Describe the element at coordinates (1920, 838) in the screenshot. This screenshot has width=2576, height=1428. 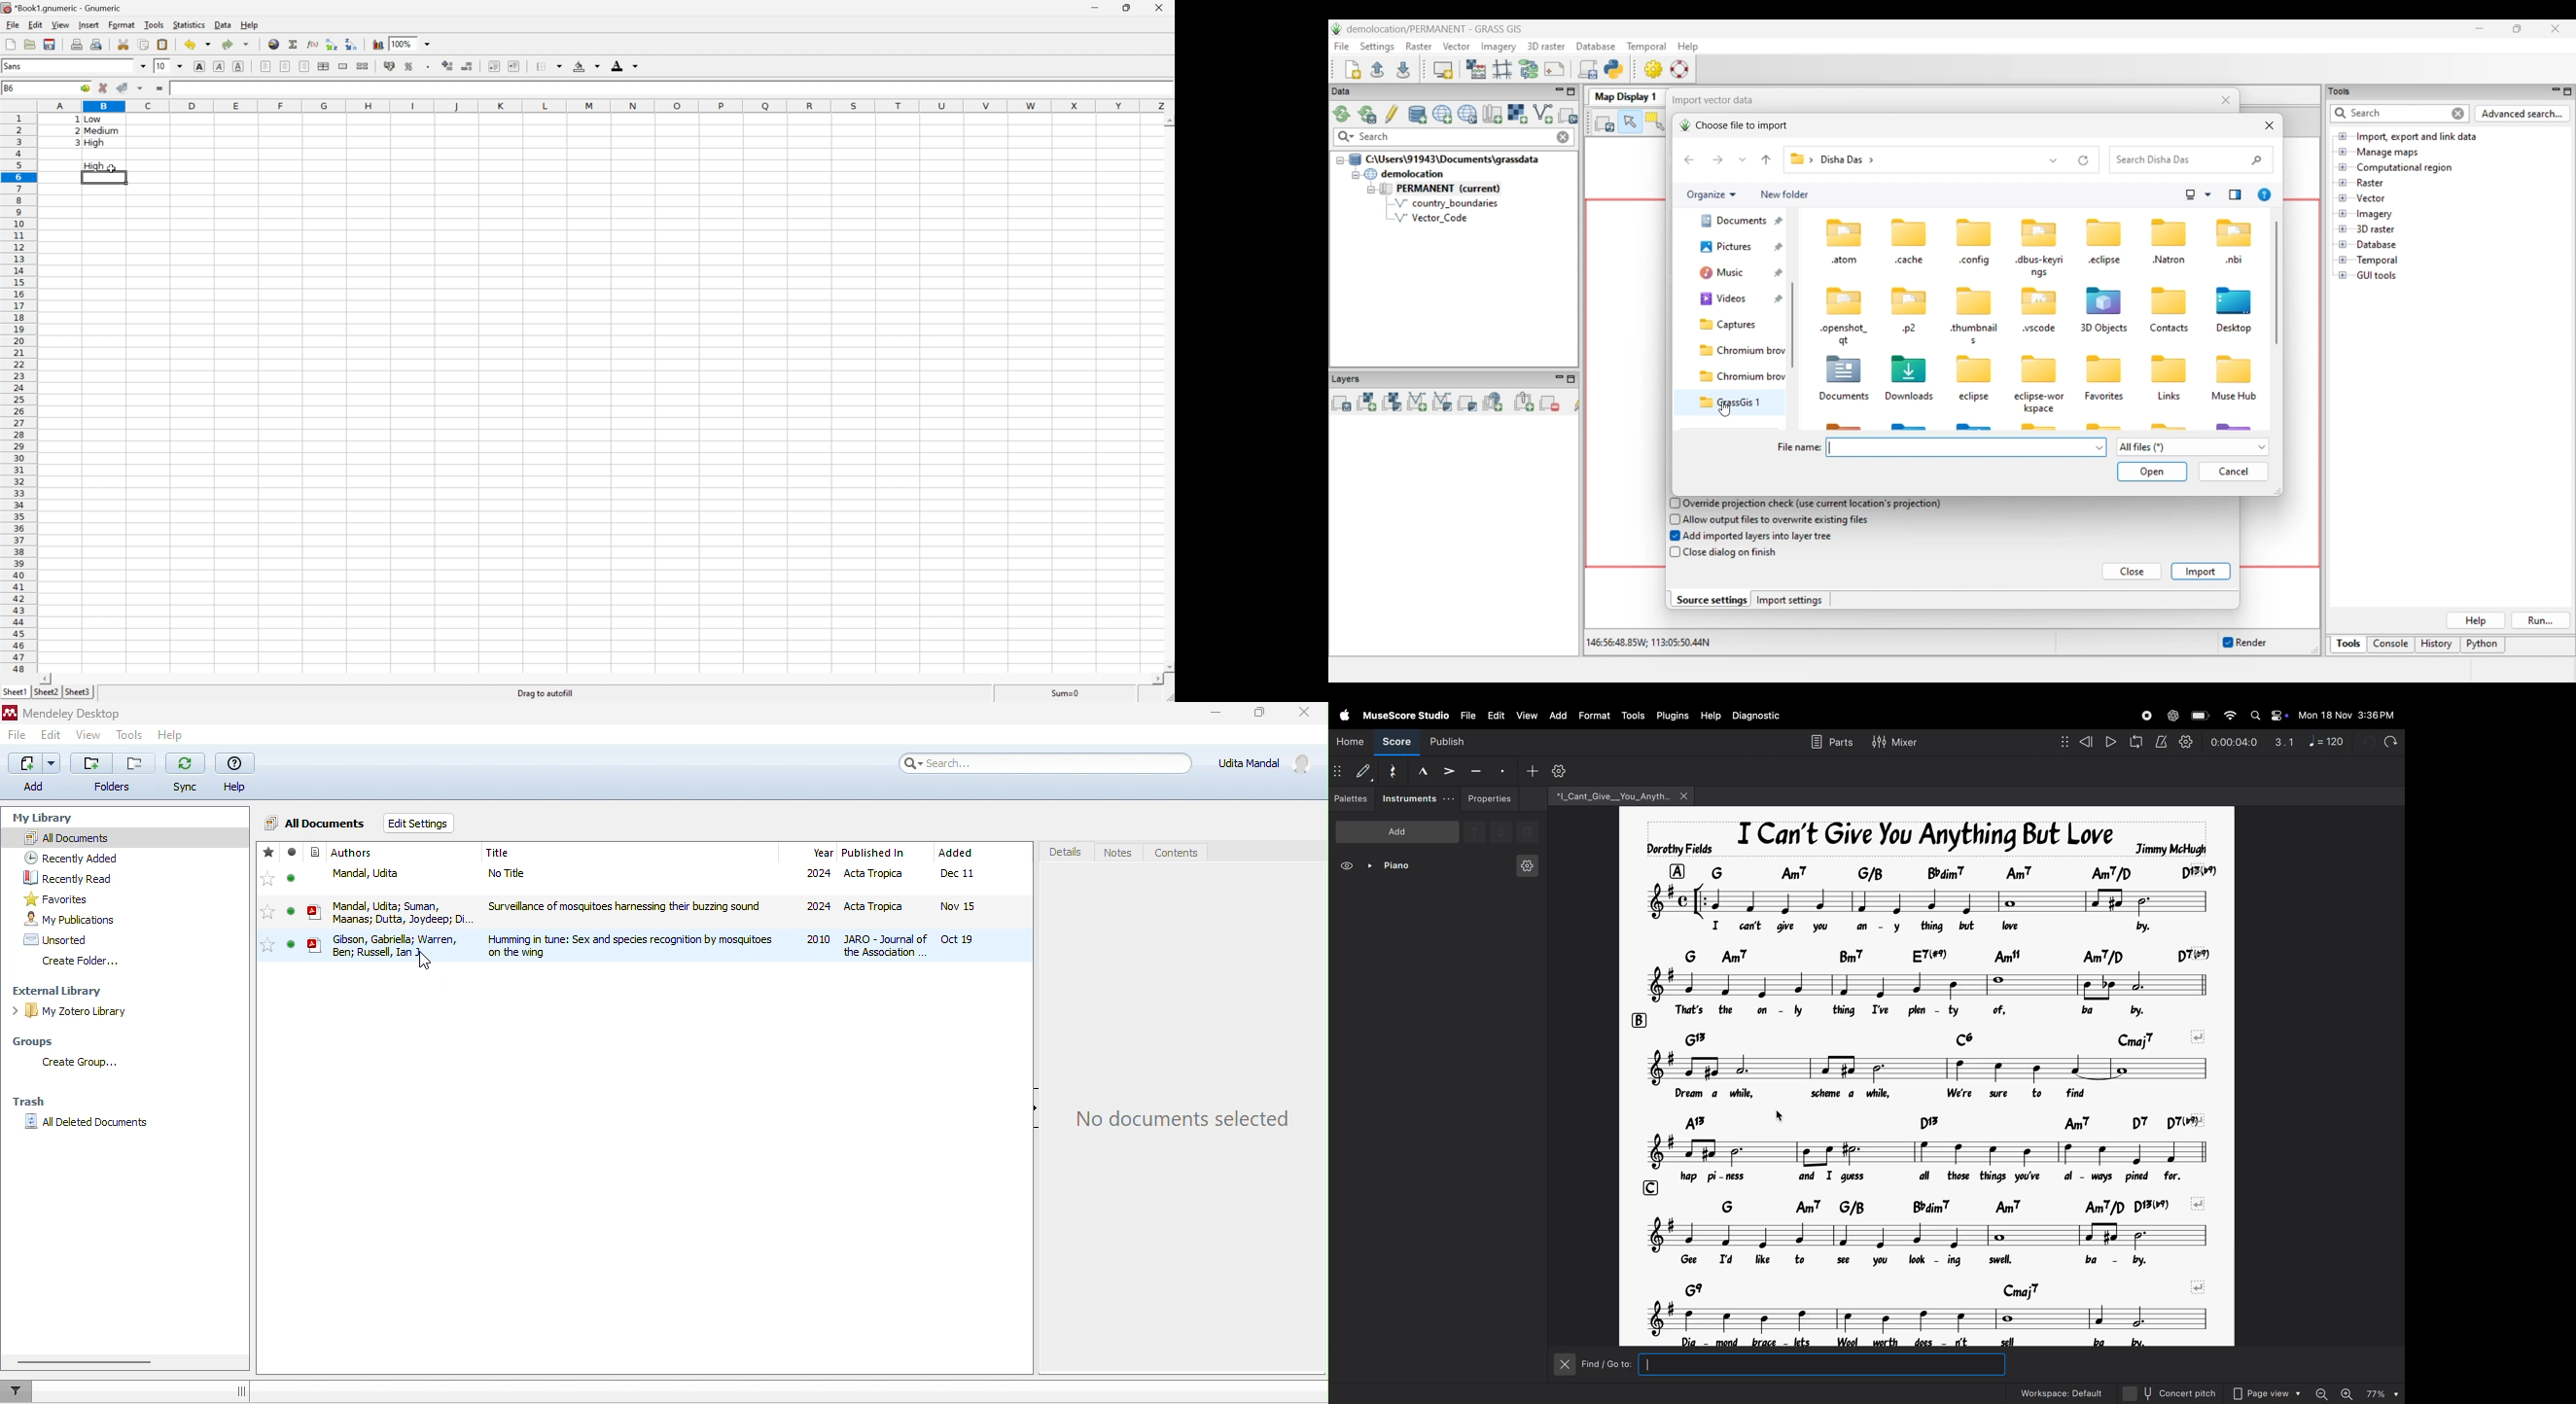
I see `song title` at that location.